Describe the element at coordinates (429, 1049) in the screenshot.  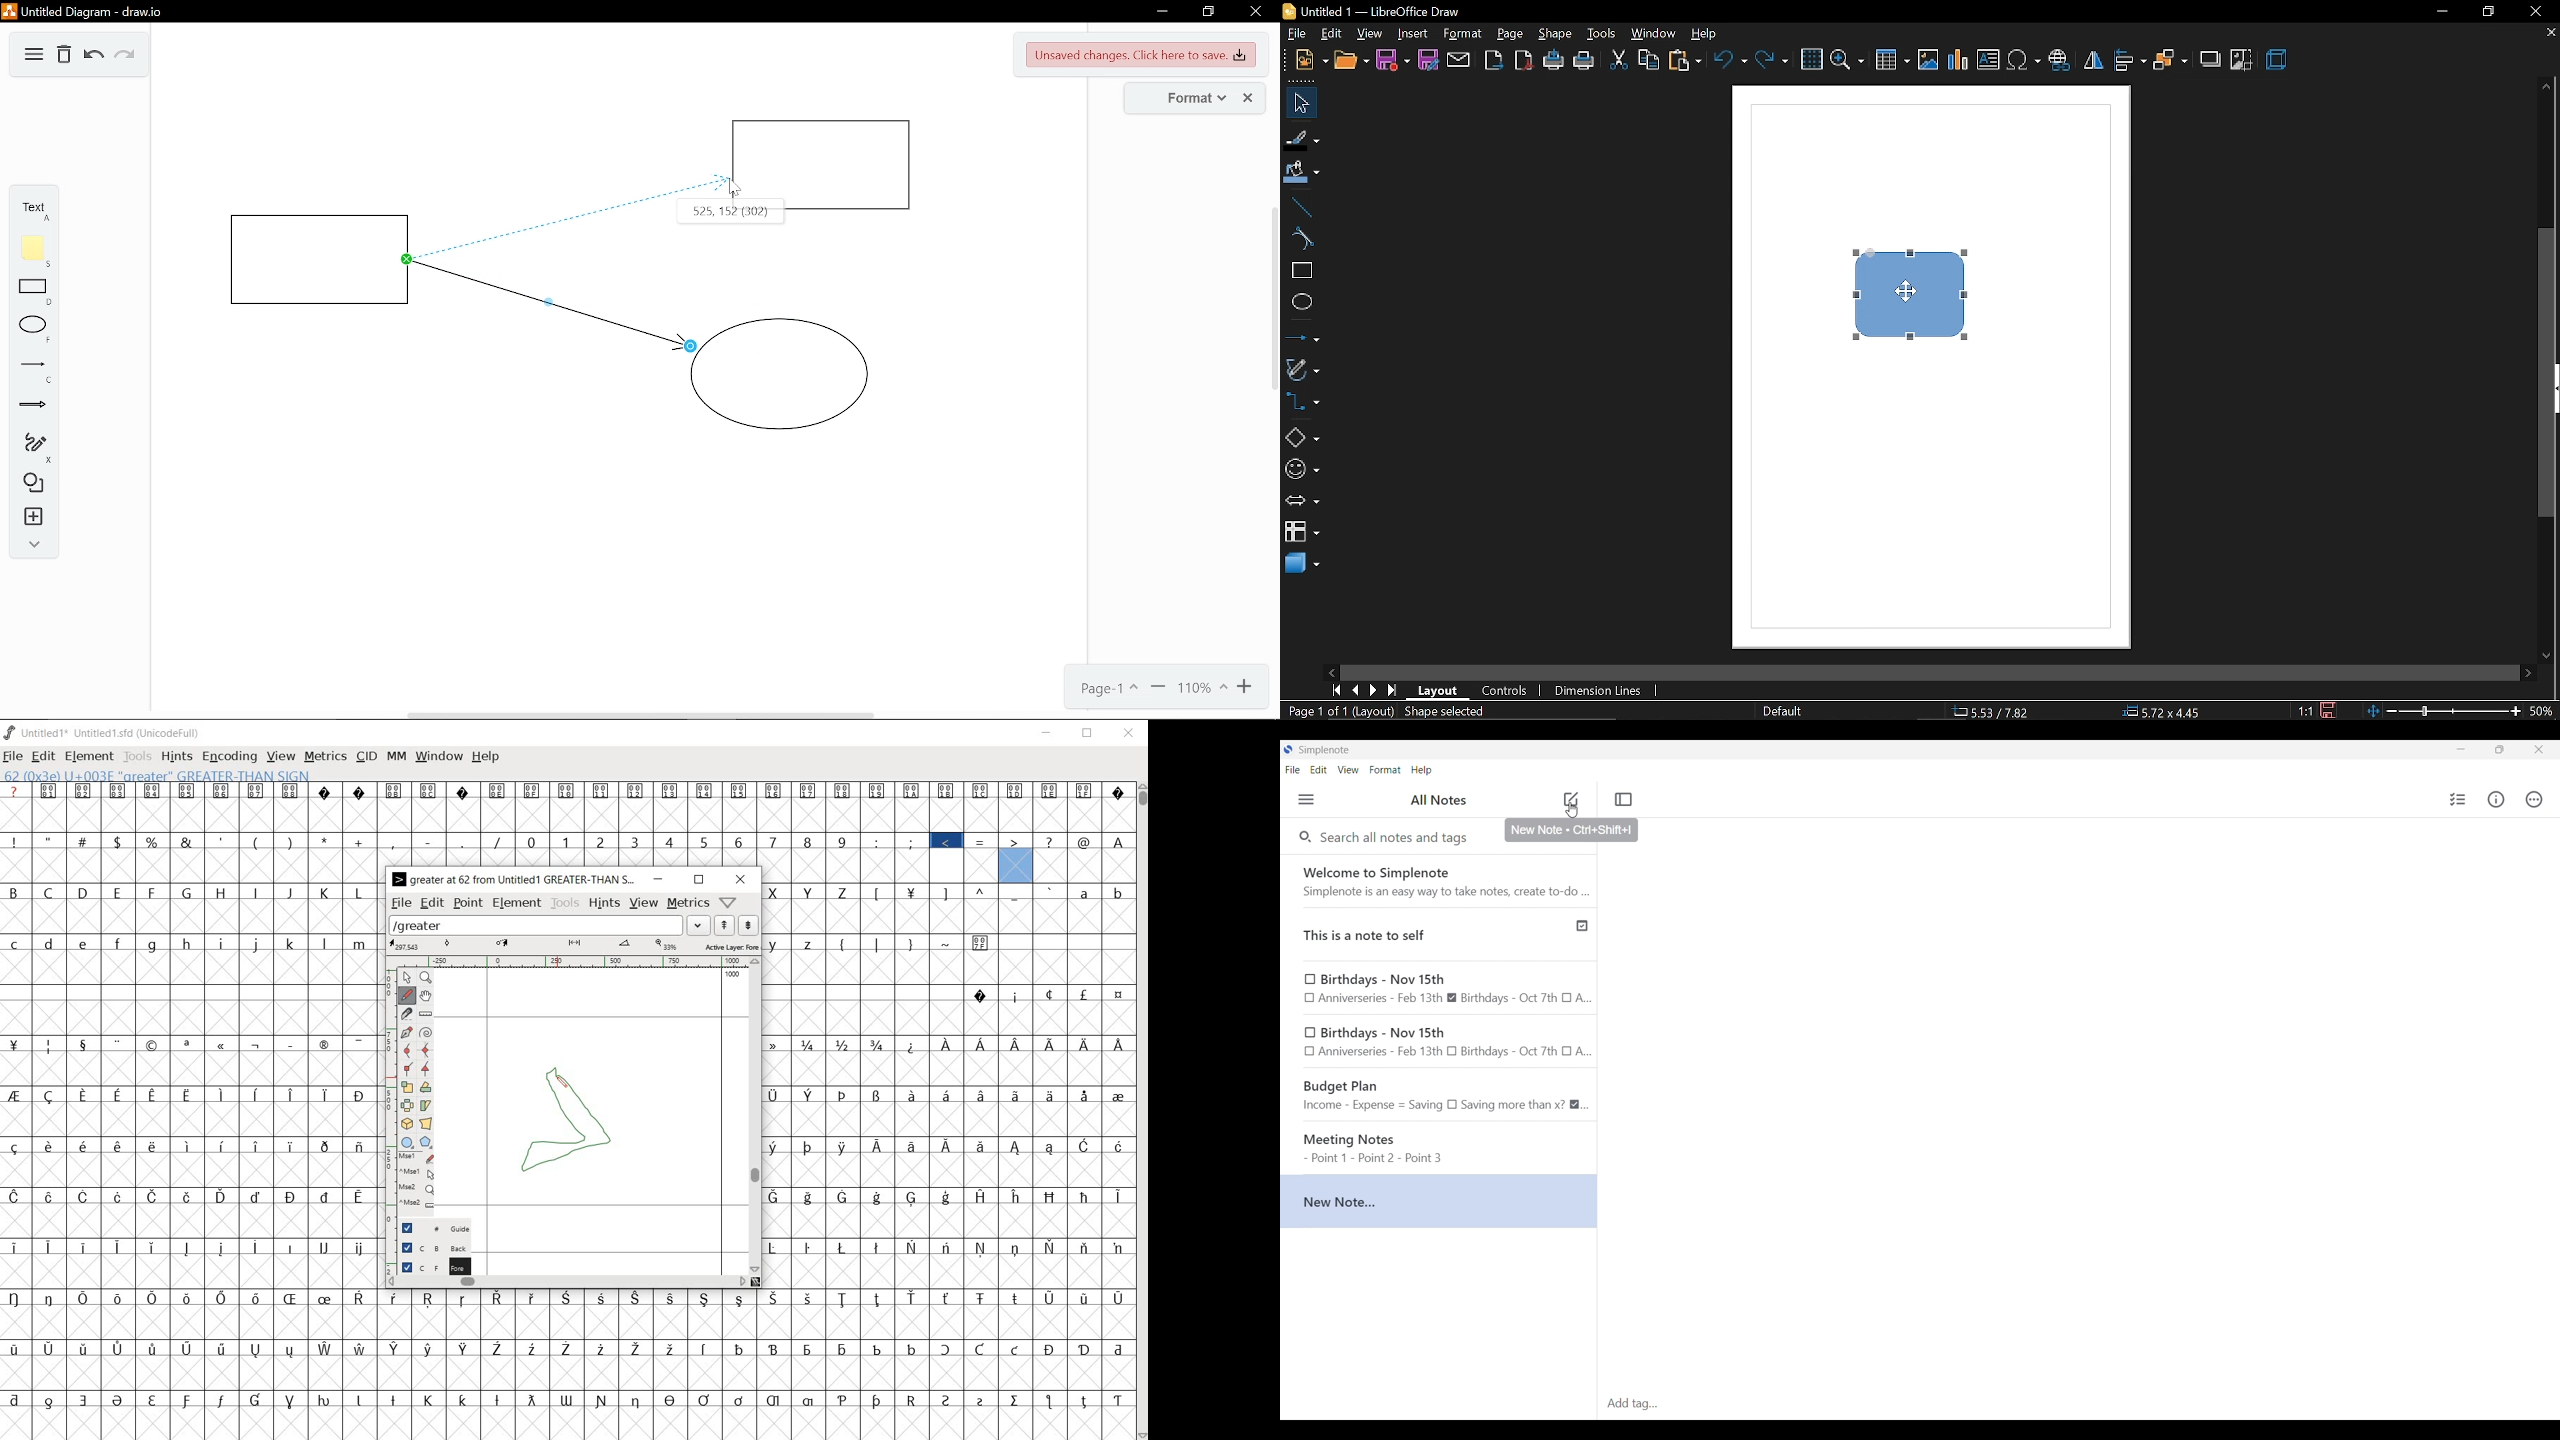
I see `add a curve point always either horizontal or vertical` at that location.